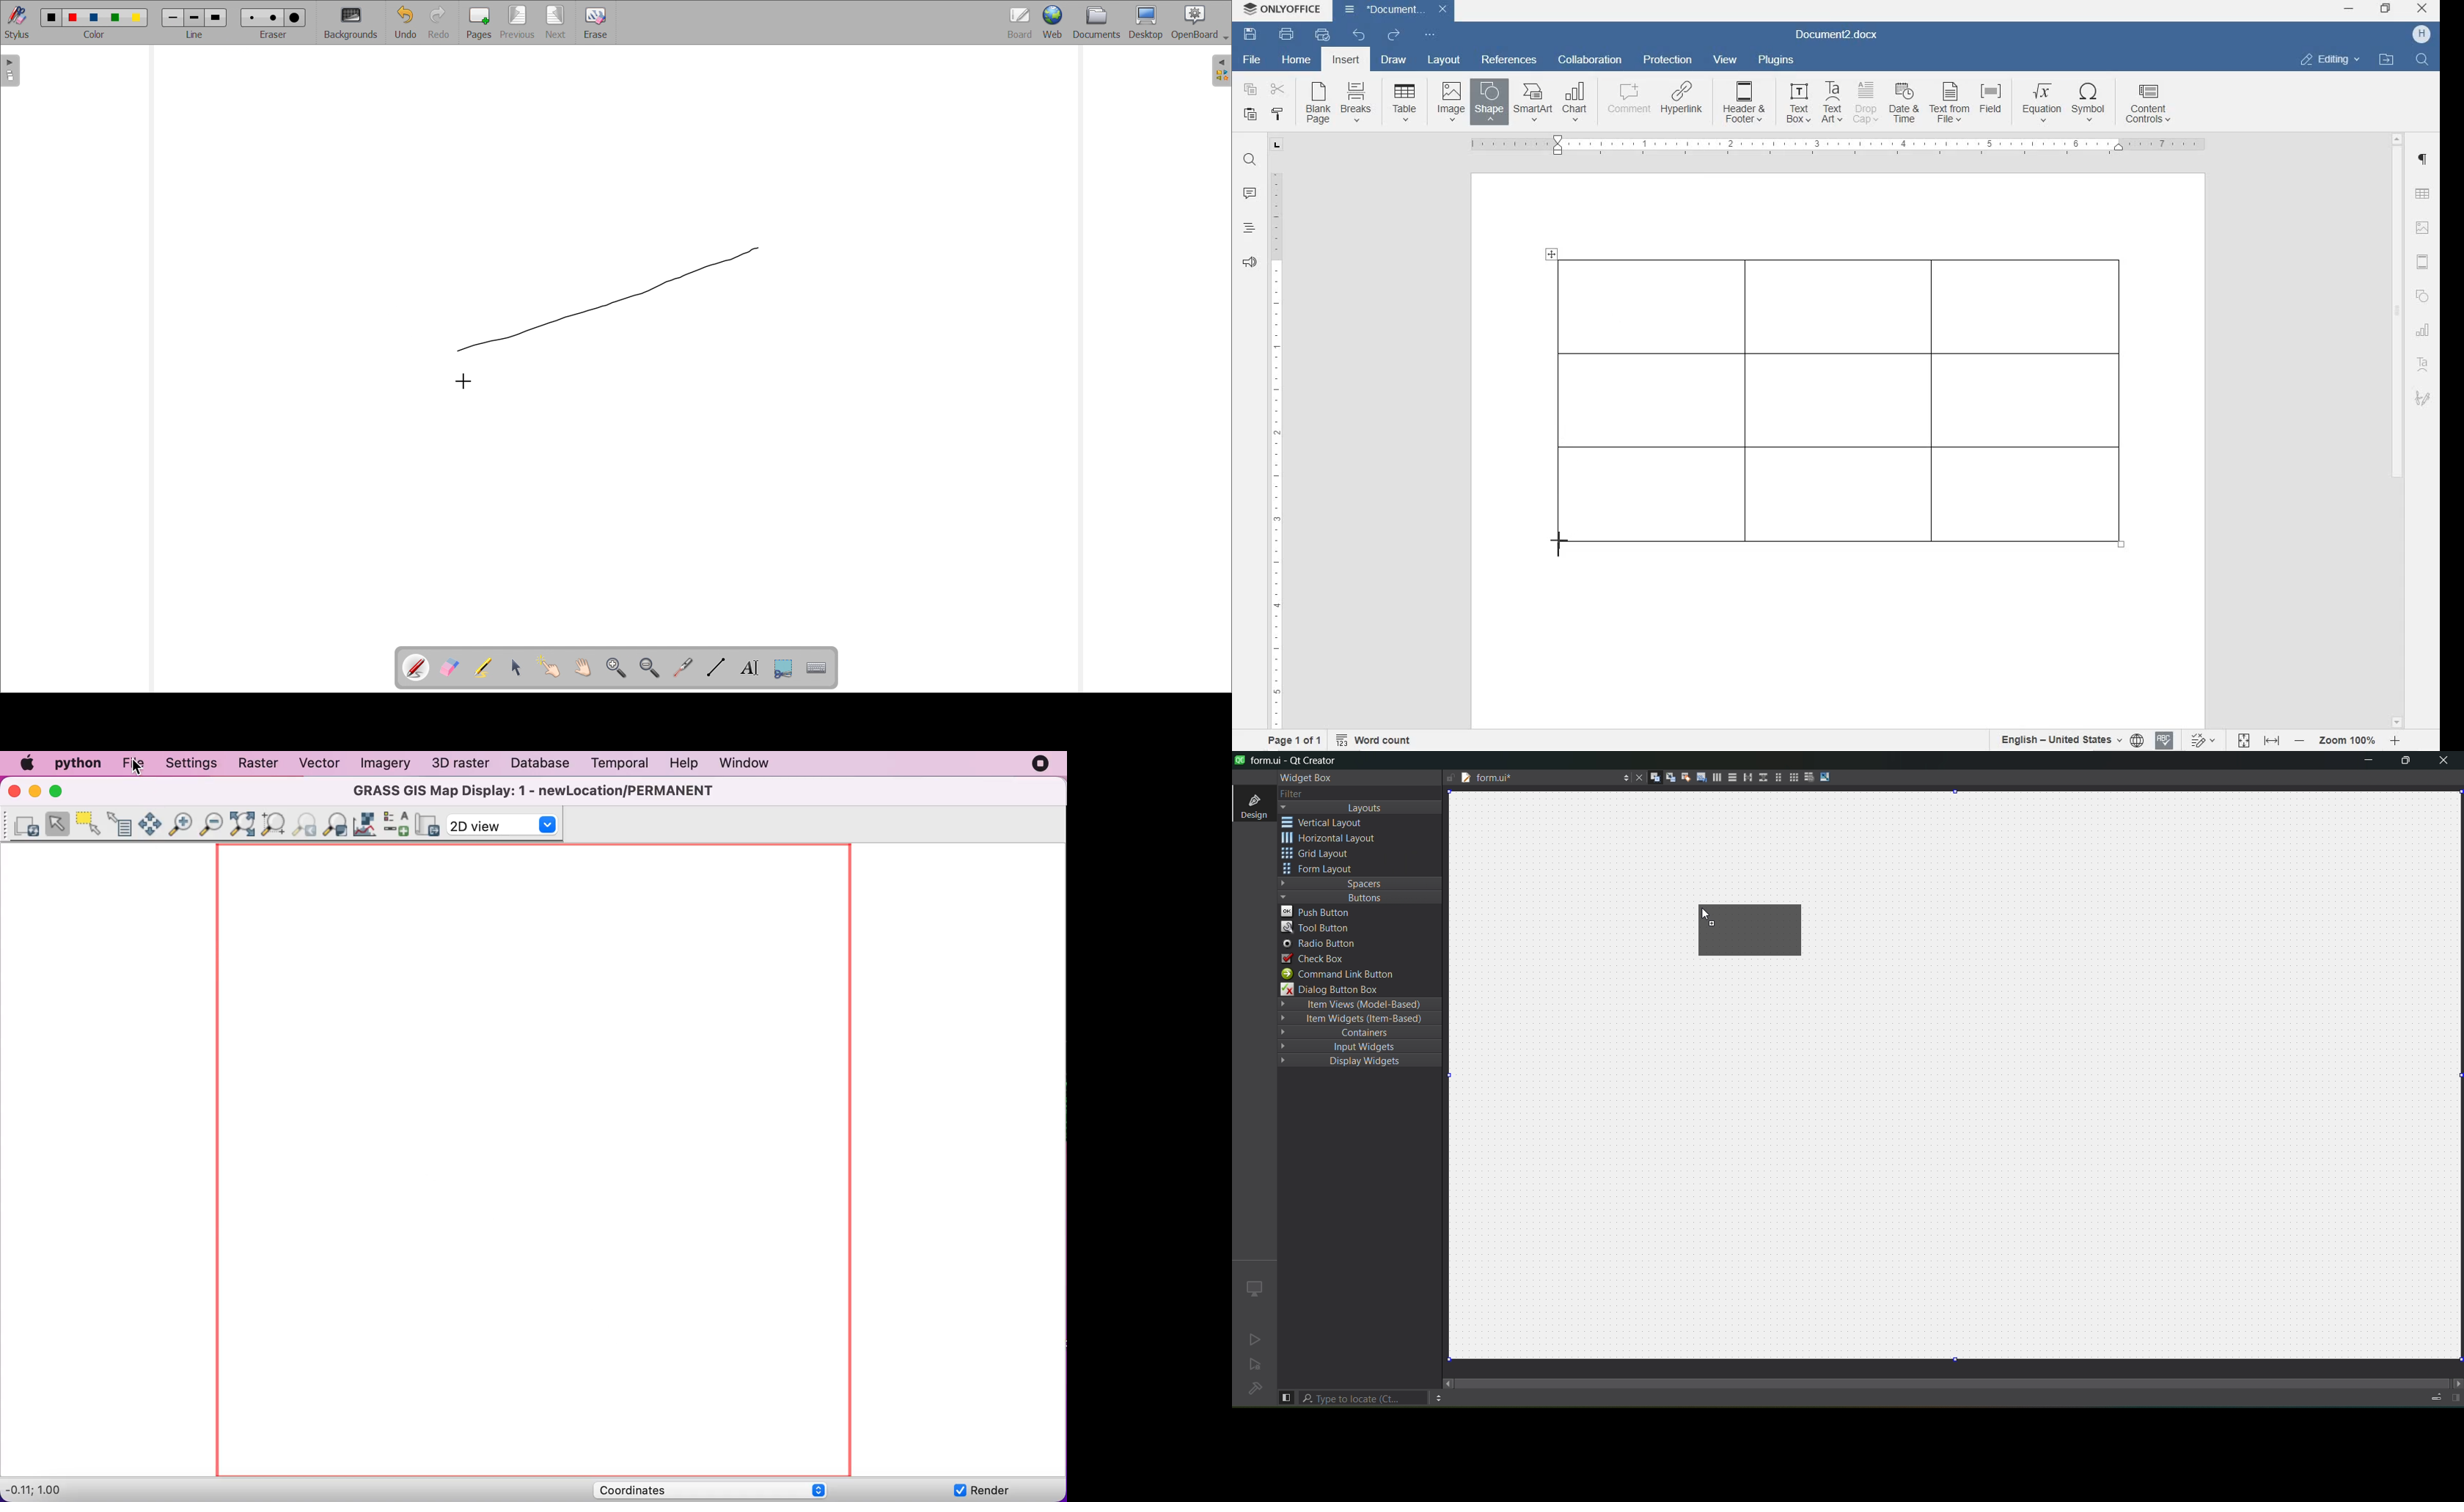 This screenshot has height=1512, width=2464. What do you see at coordinates (595, 22) in the screenshot?
I see `erase` at bounding box center [595, 22].